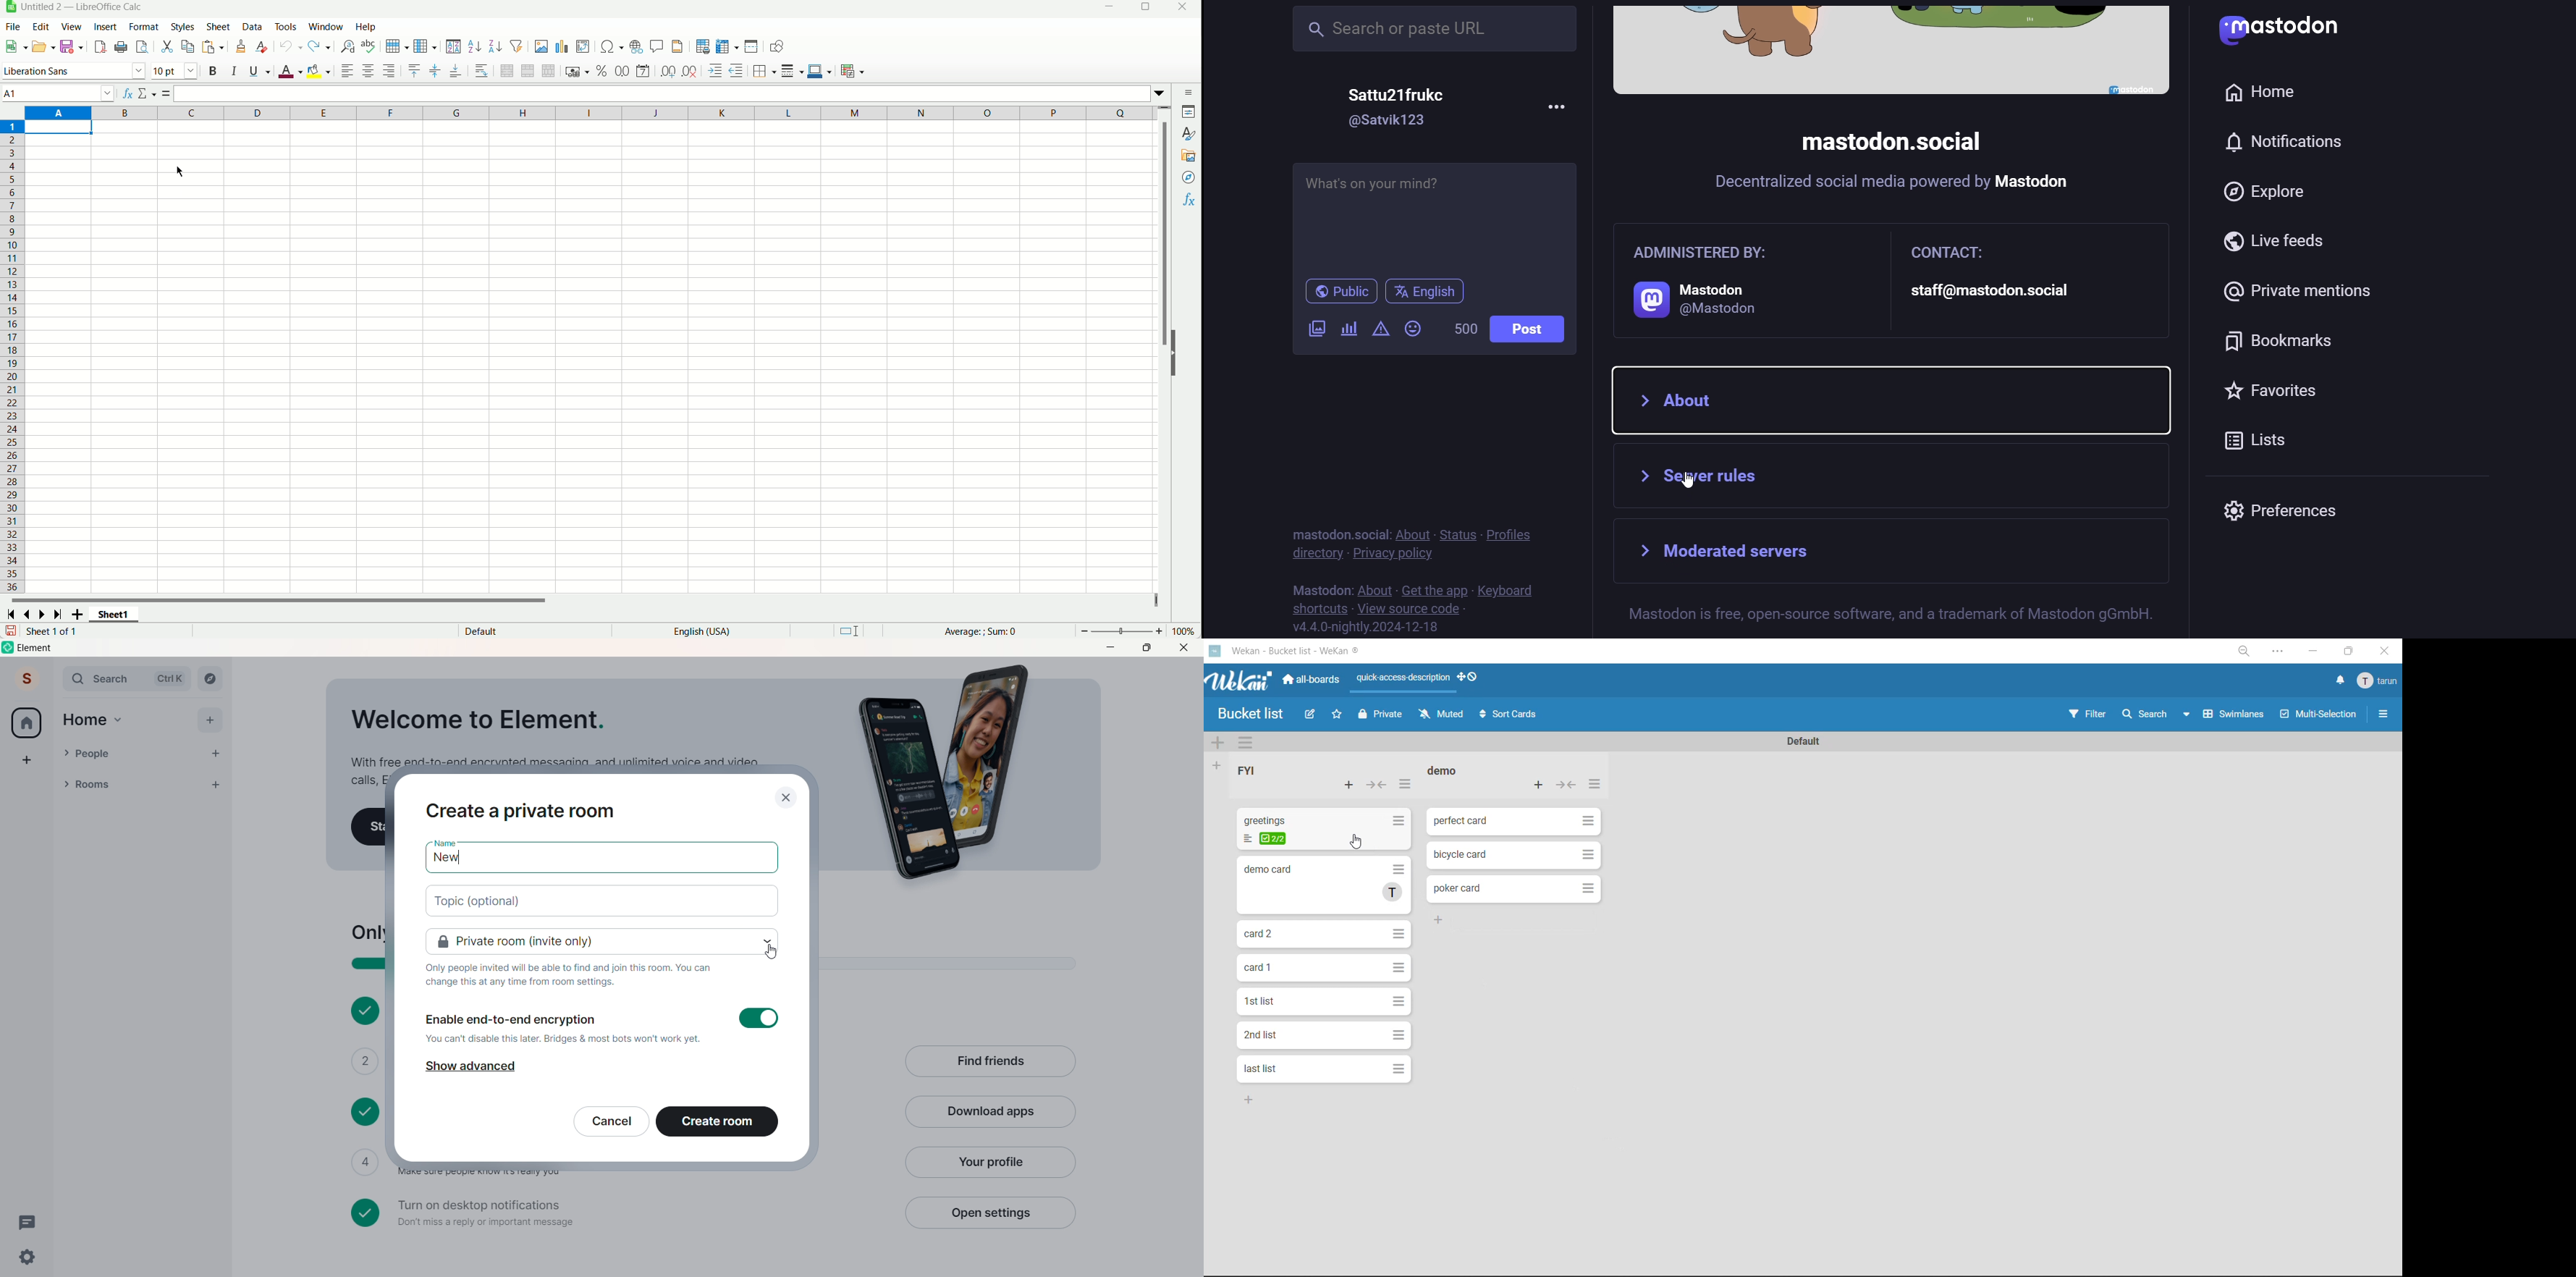 The image size is (2576, 1288). Describe the element at coordinates (1435, 588) in the screenshot. I see `get the app` at that location.